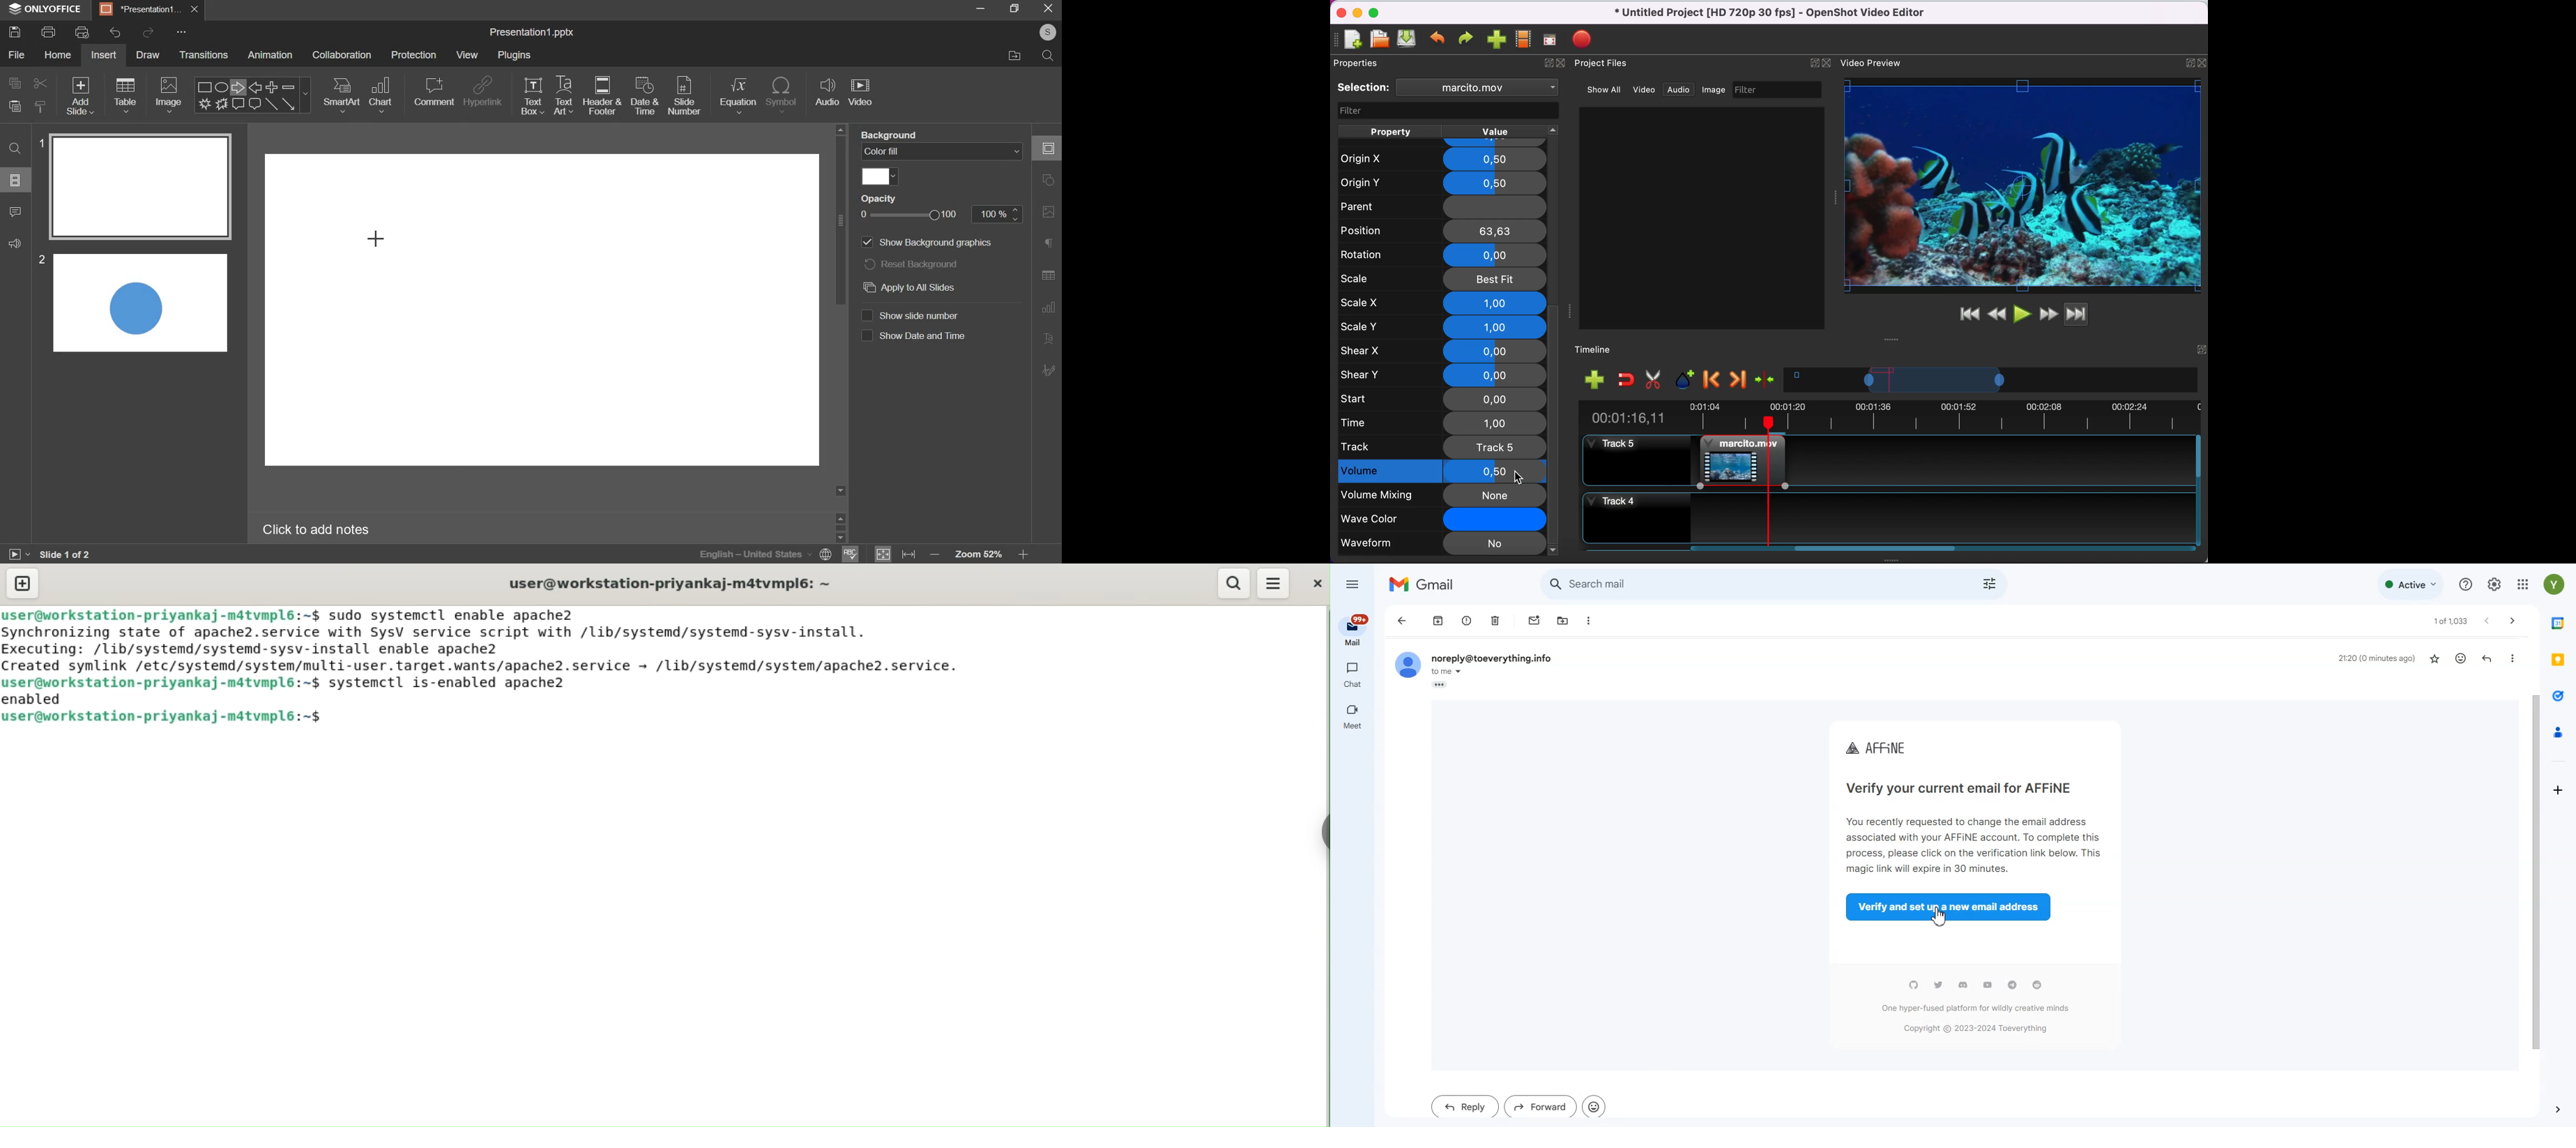  Describe the element at coordinates (140, 303) in the screenshot. I see `slide 2 preview` at that location.